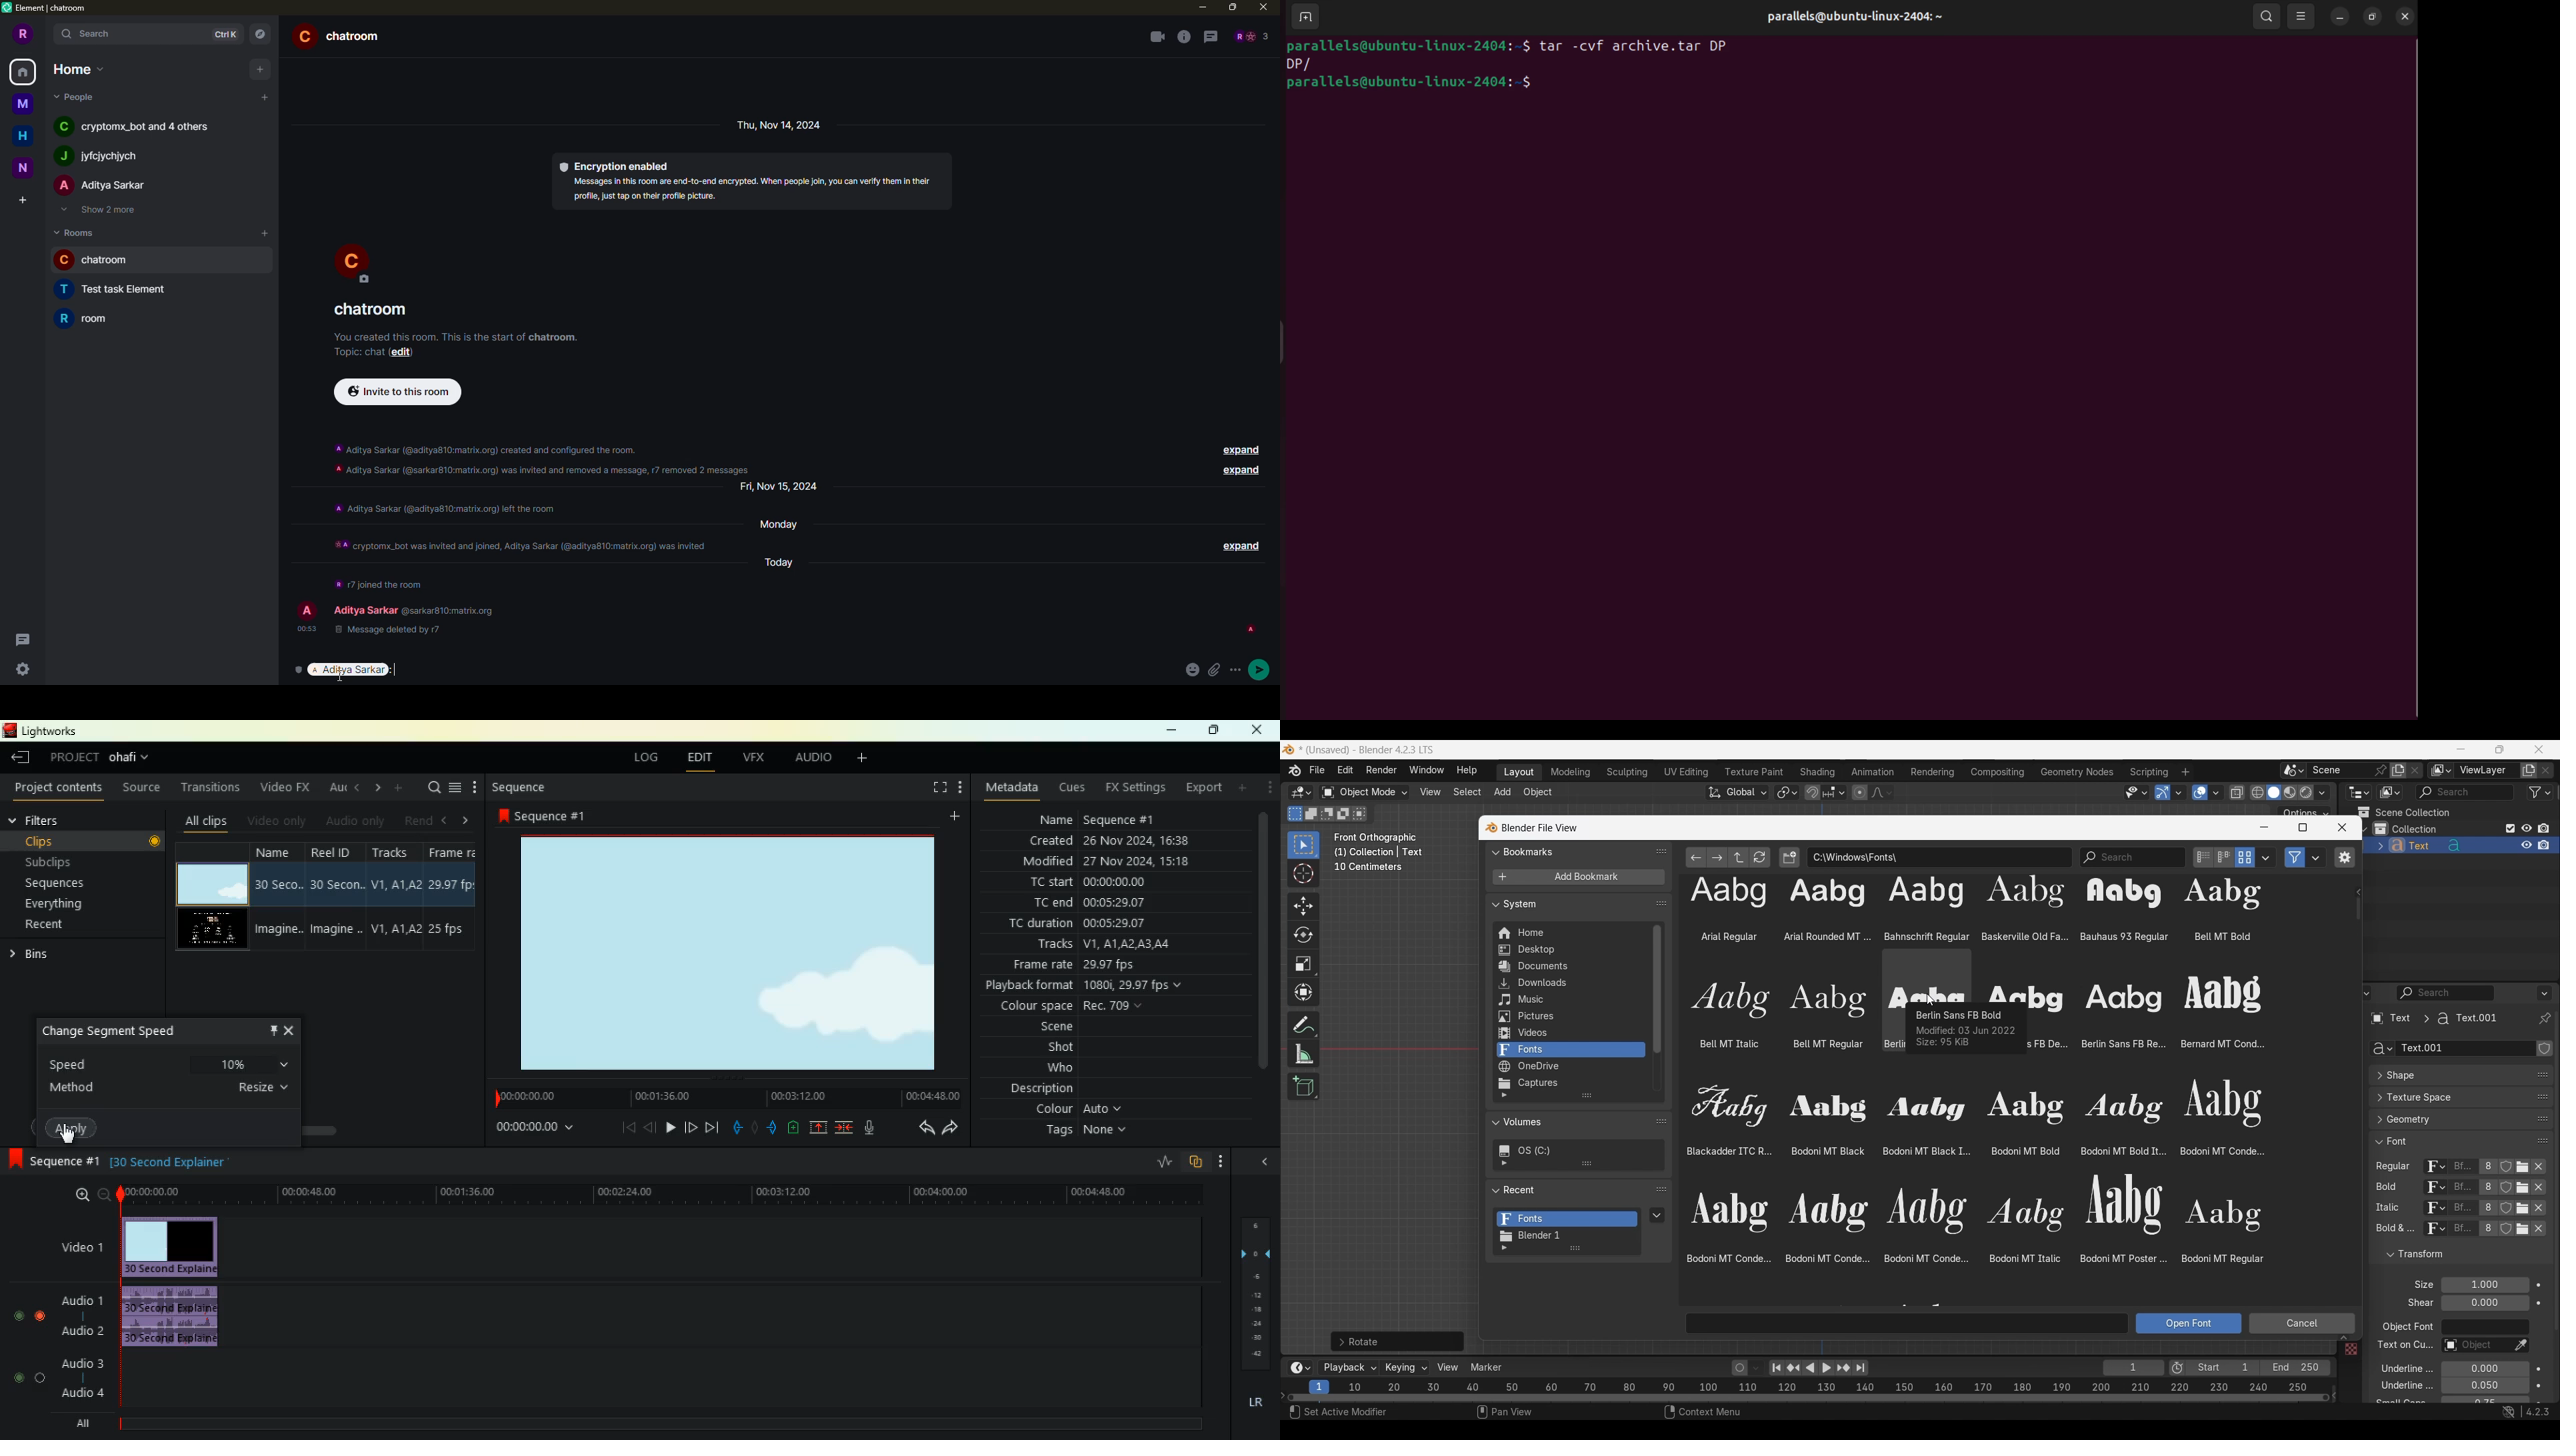 This screenshot has height=1456, width=2576. What do you see at coordinates (2415, 771) in the screenshot?
I see `Delete scene` at bounding box center [2415, 771].